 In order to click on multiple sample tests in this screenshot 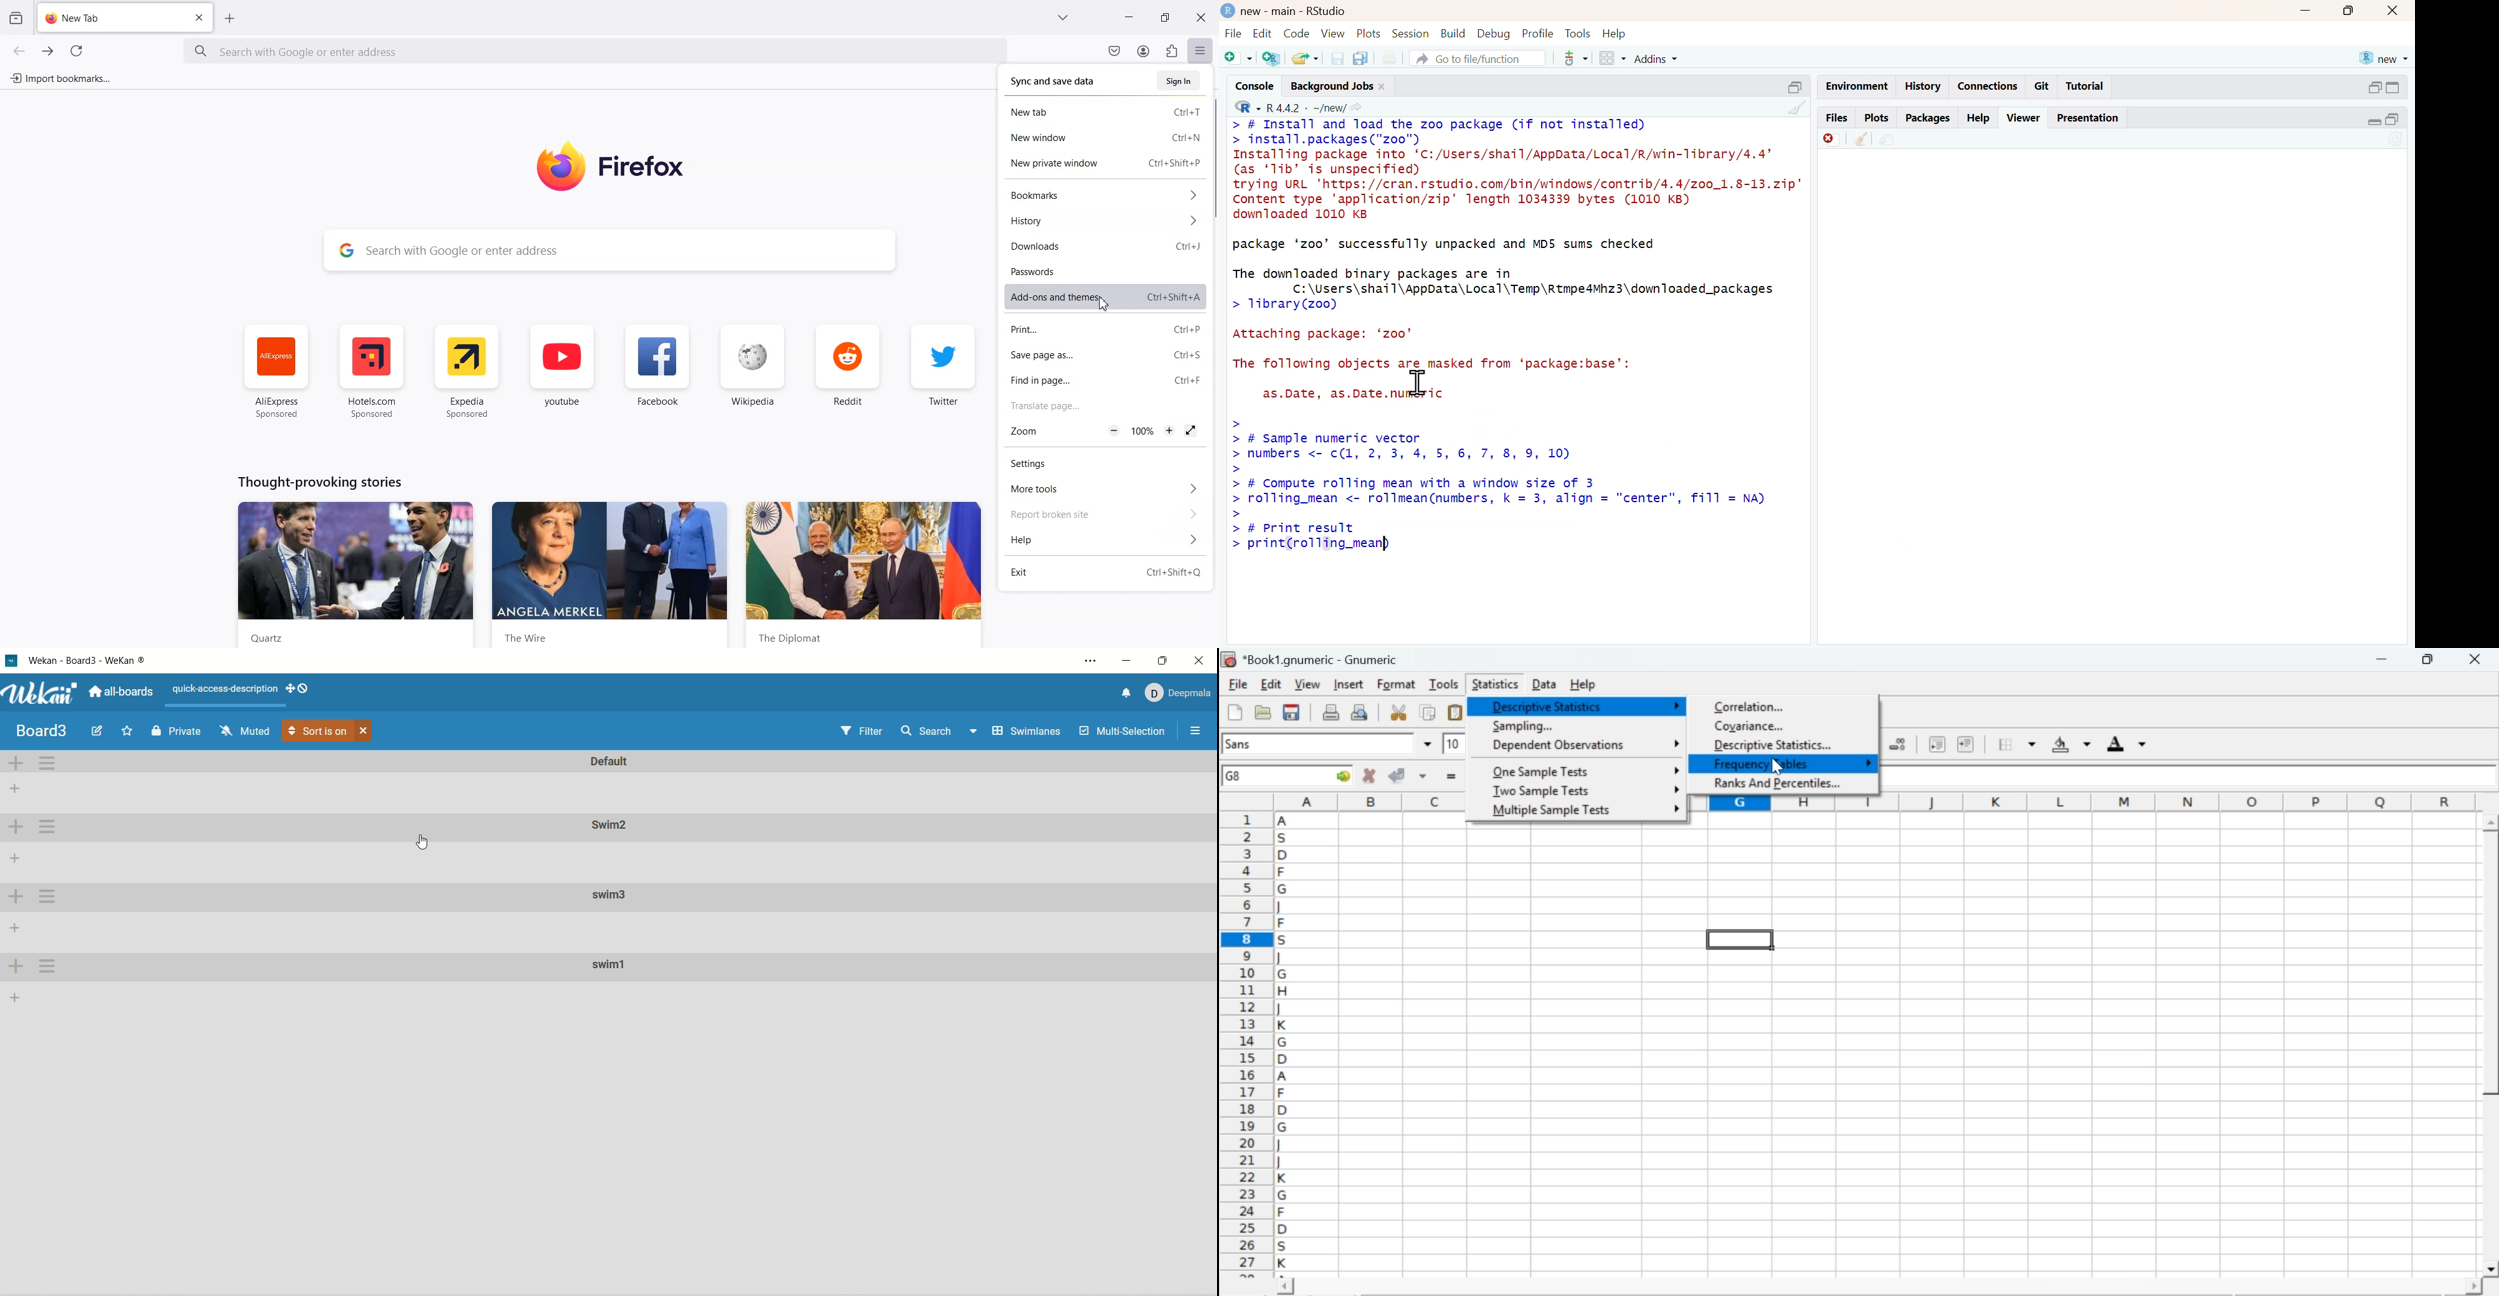, I will do `click(1551, 811)`.